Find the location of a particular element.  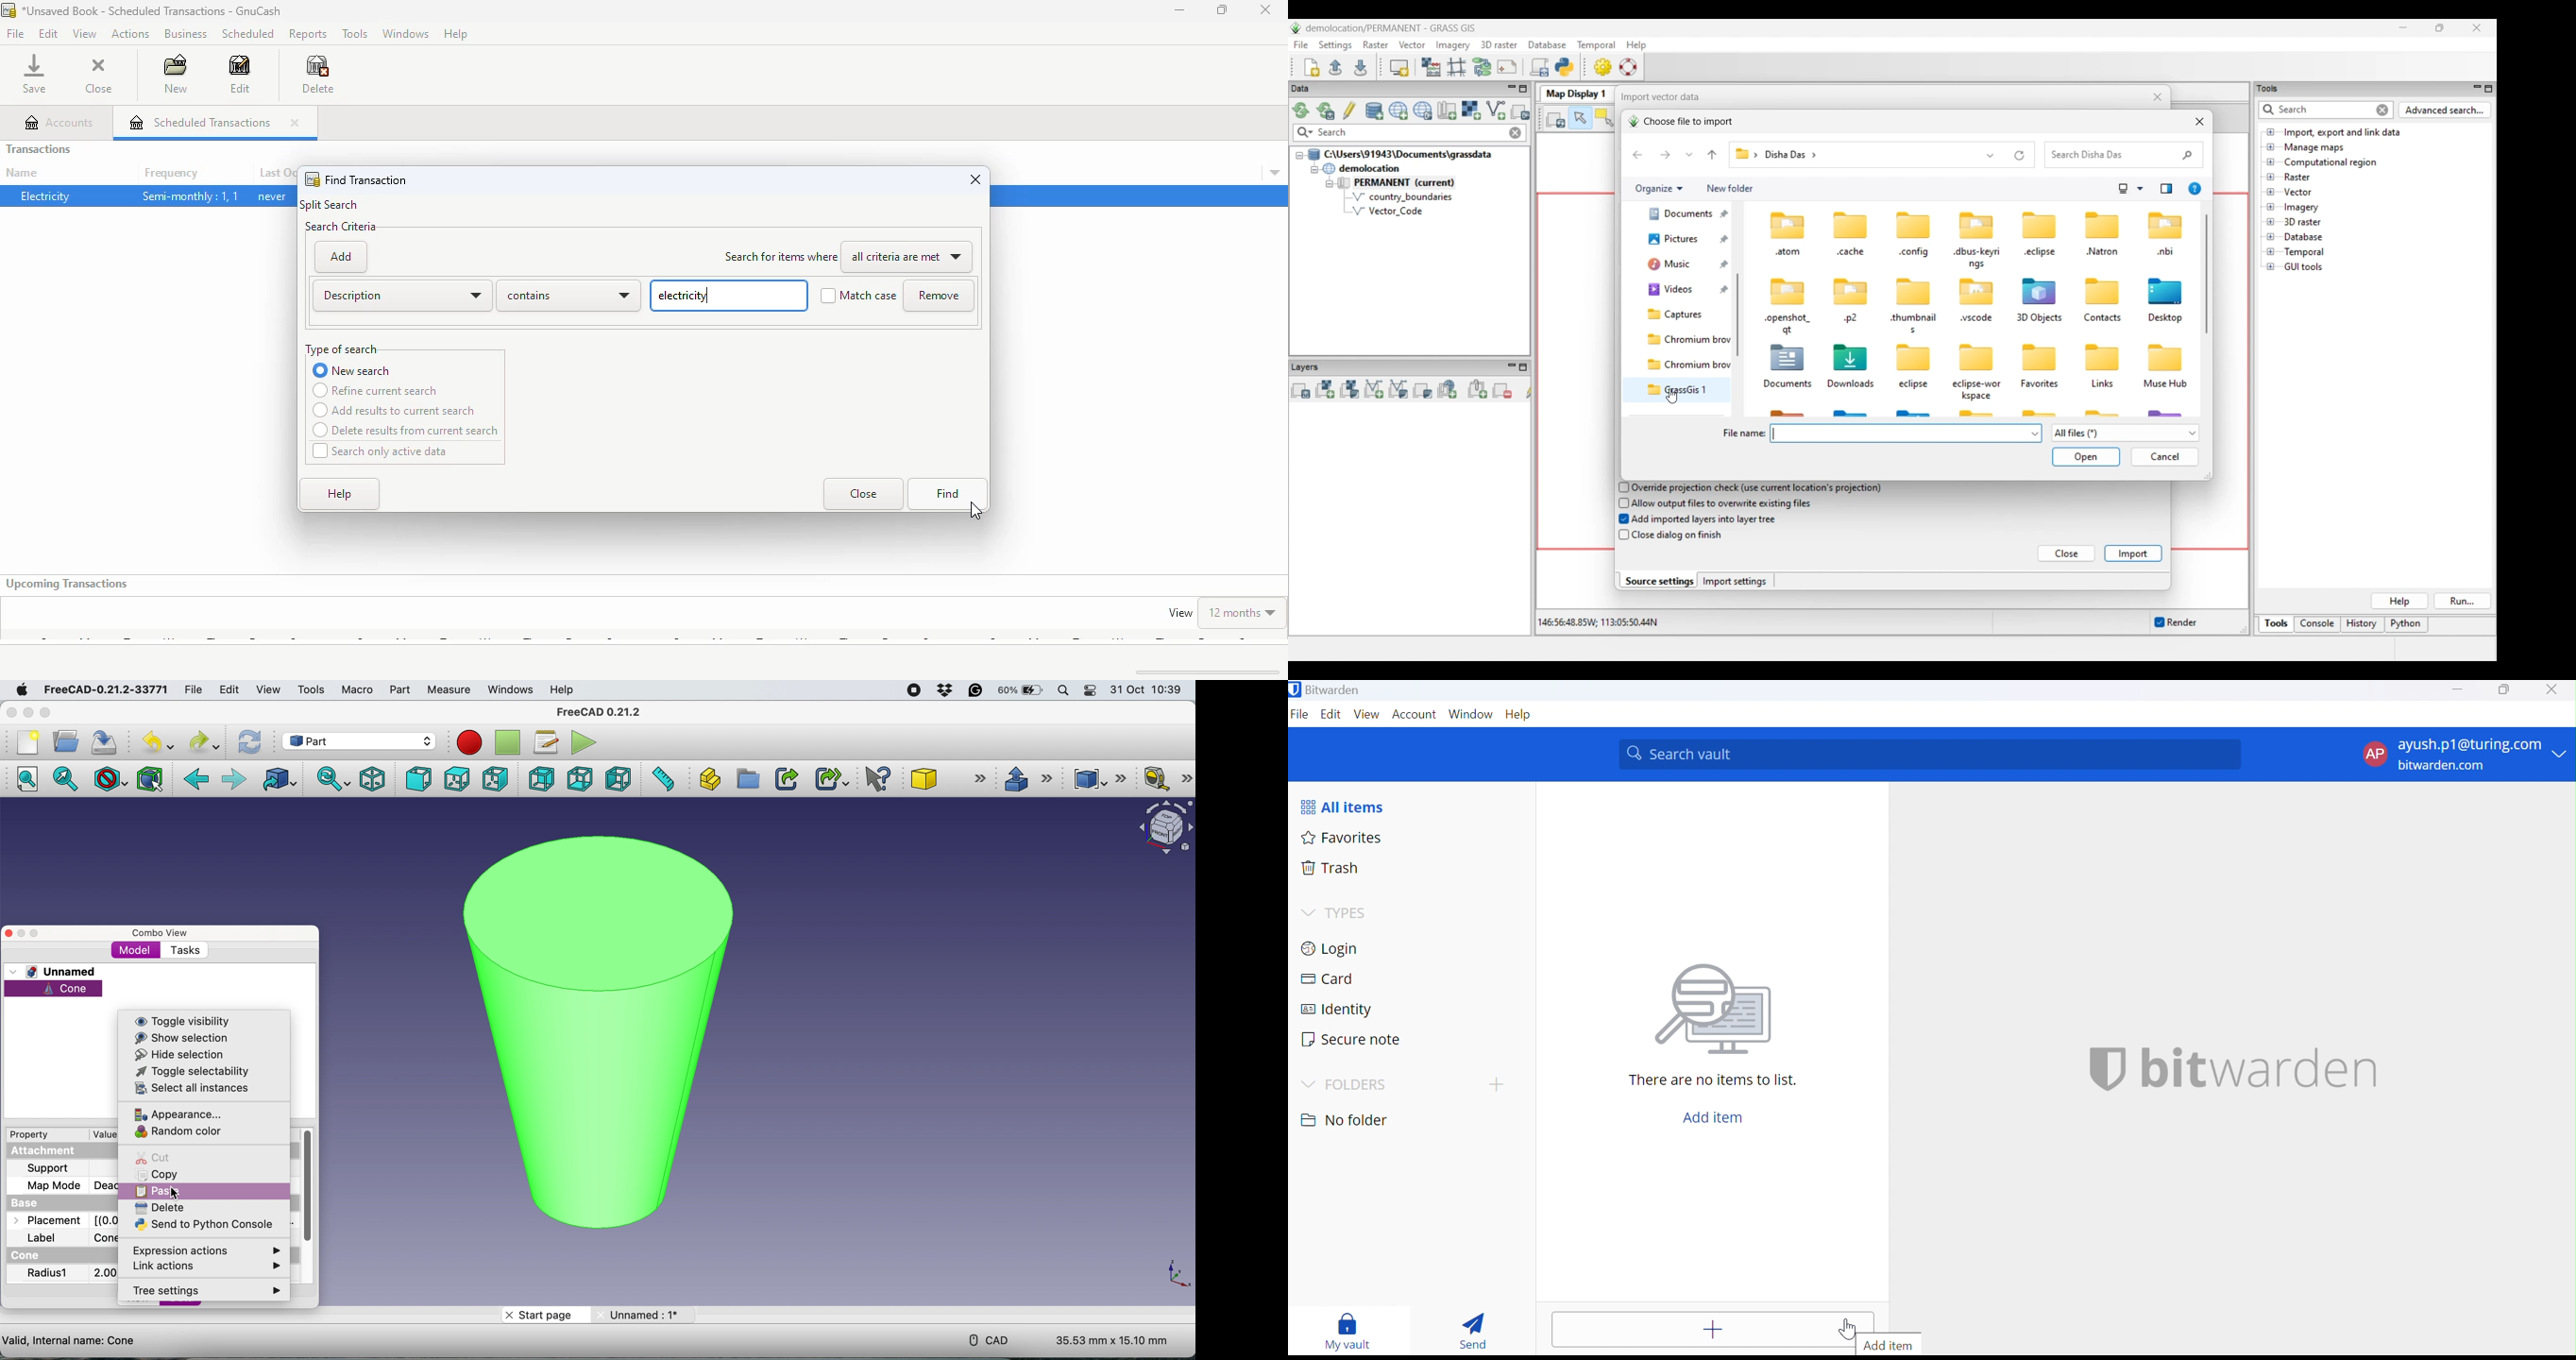

object navigator is located at coordinates (1161, 828).